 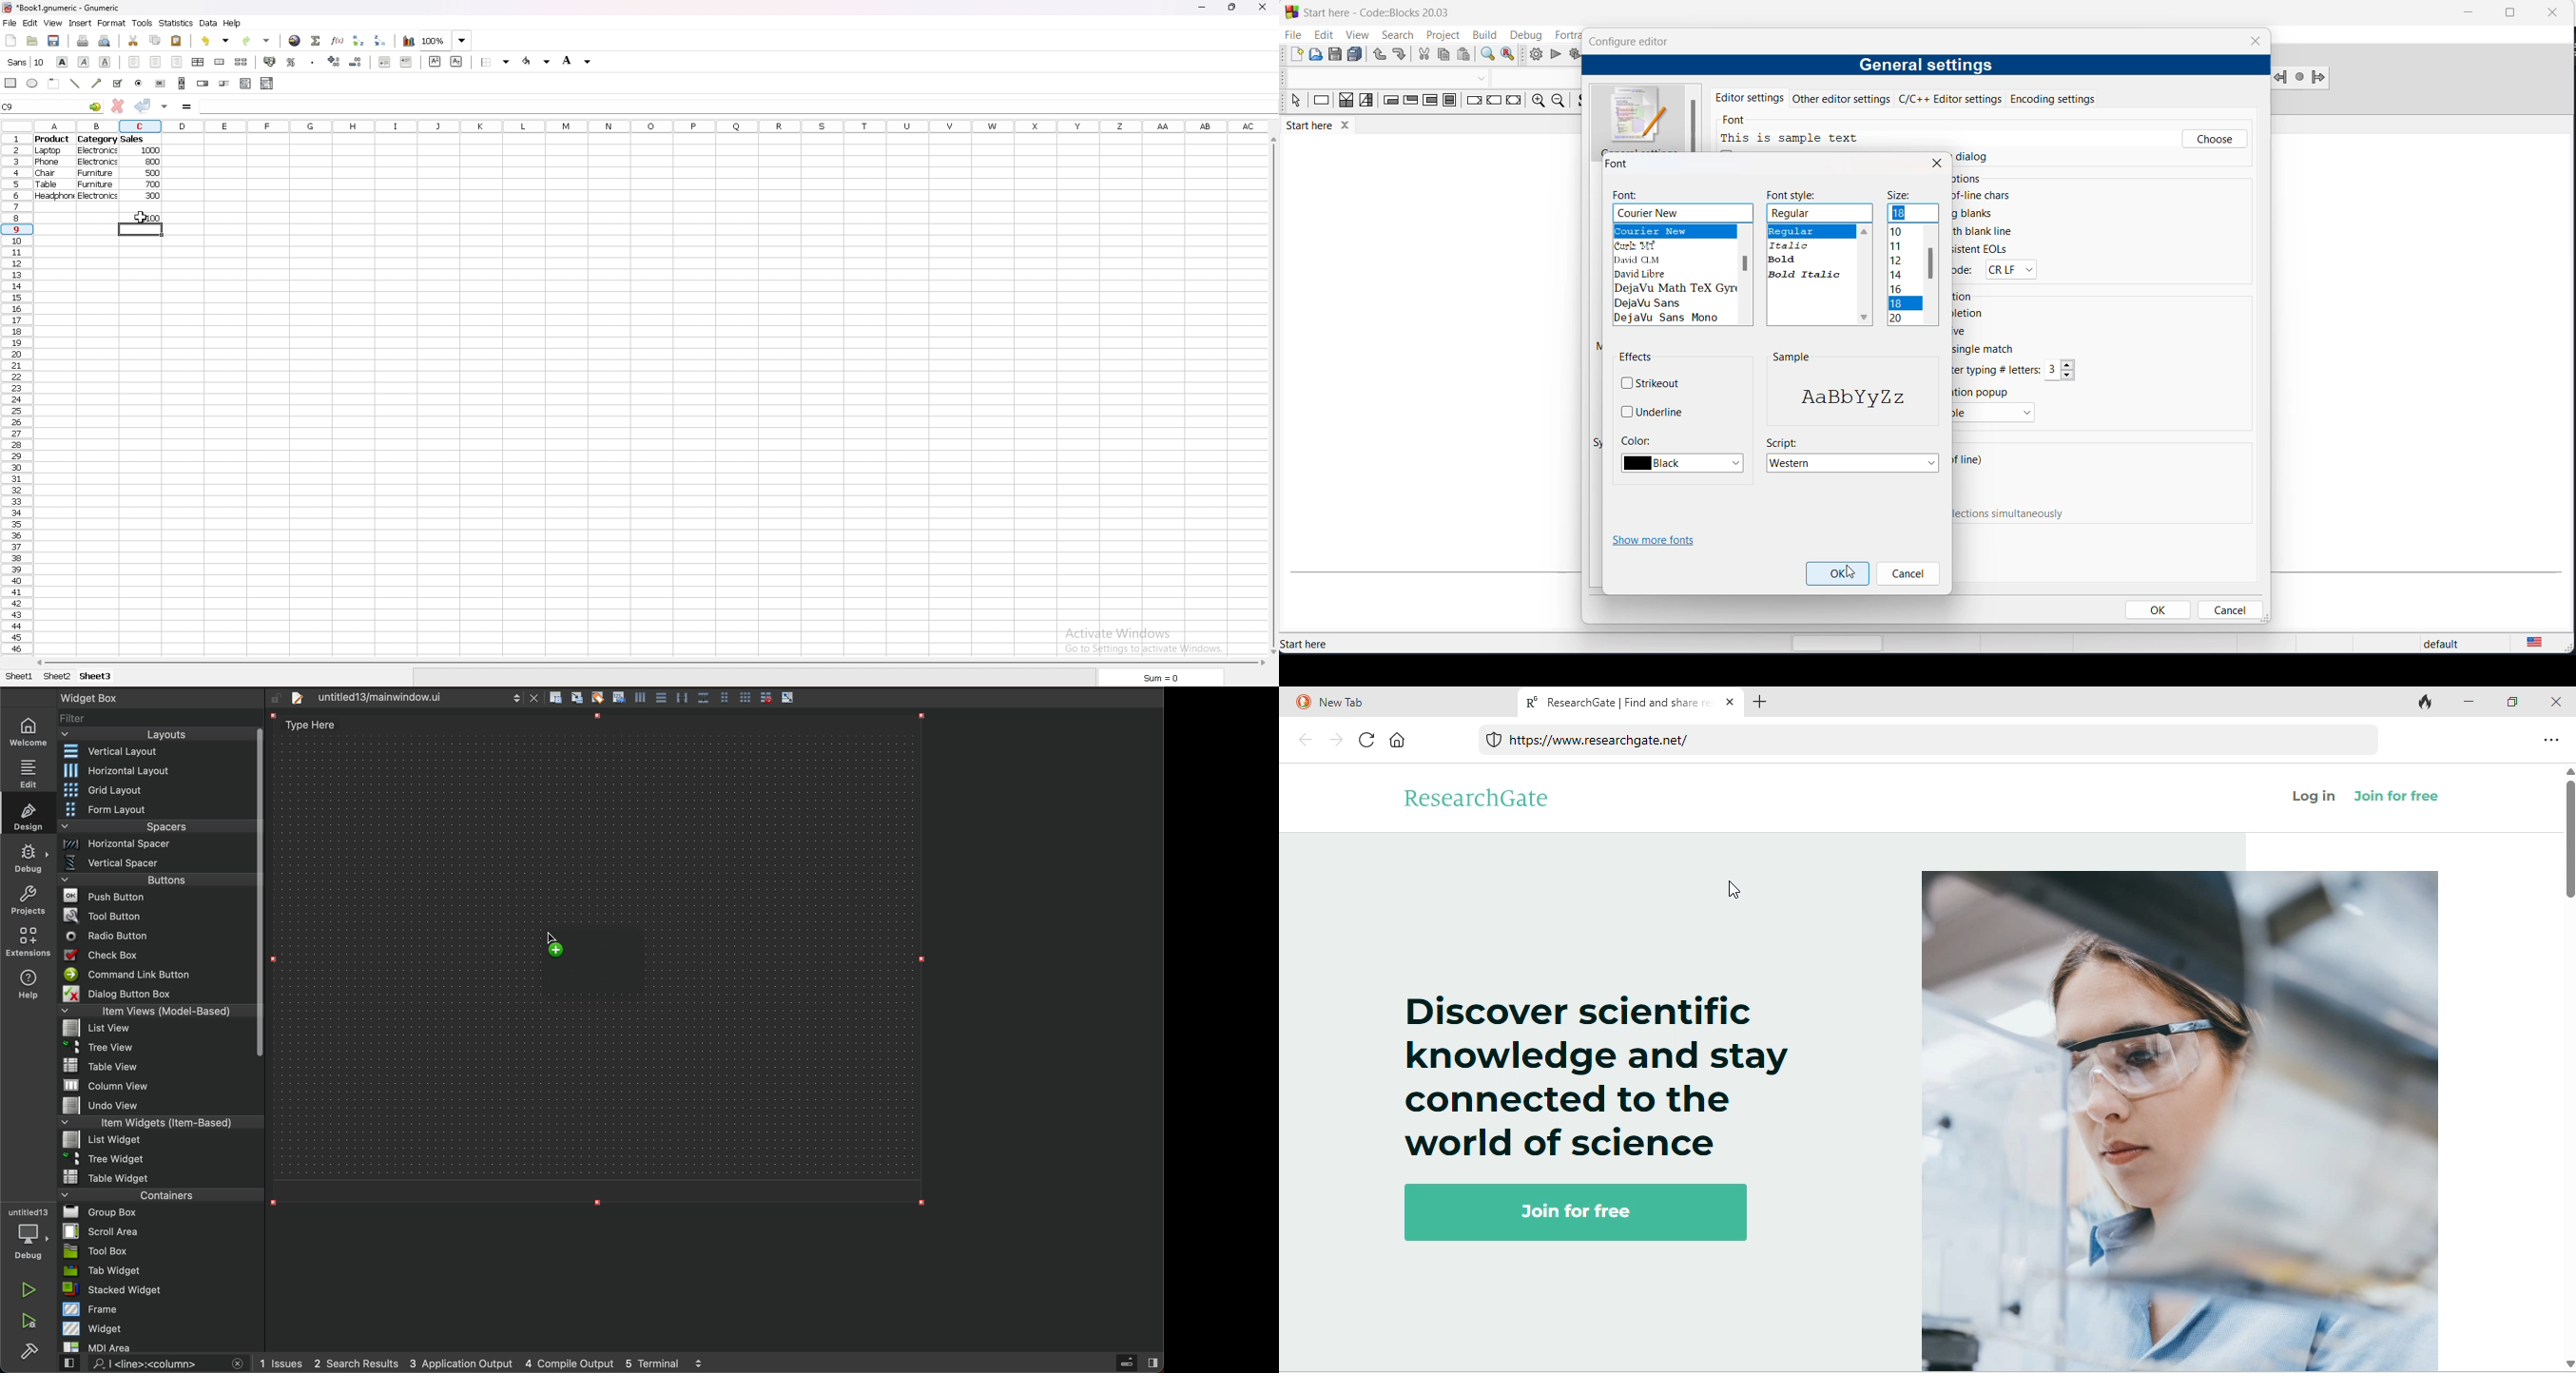 What do you see at coordinates (2214, 139) in the screenshot?
I see `choose` at bounding box center [2214, 139].